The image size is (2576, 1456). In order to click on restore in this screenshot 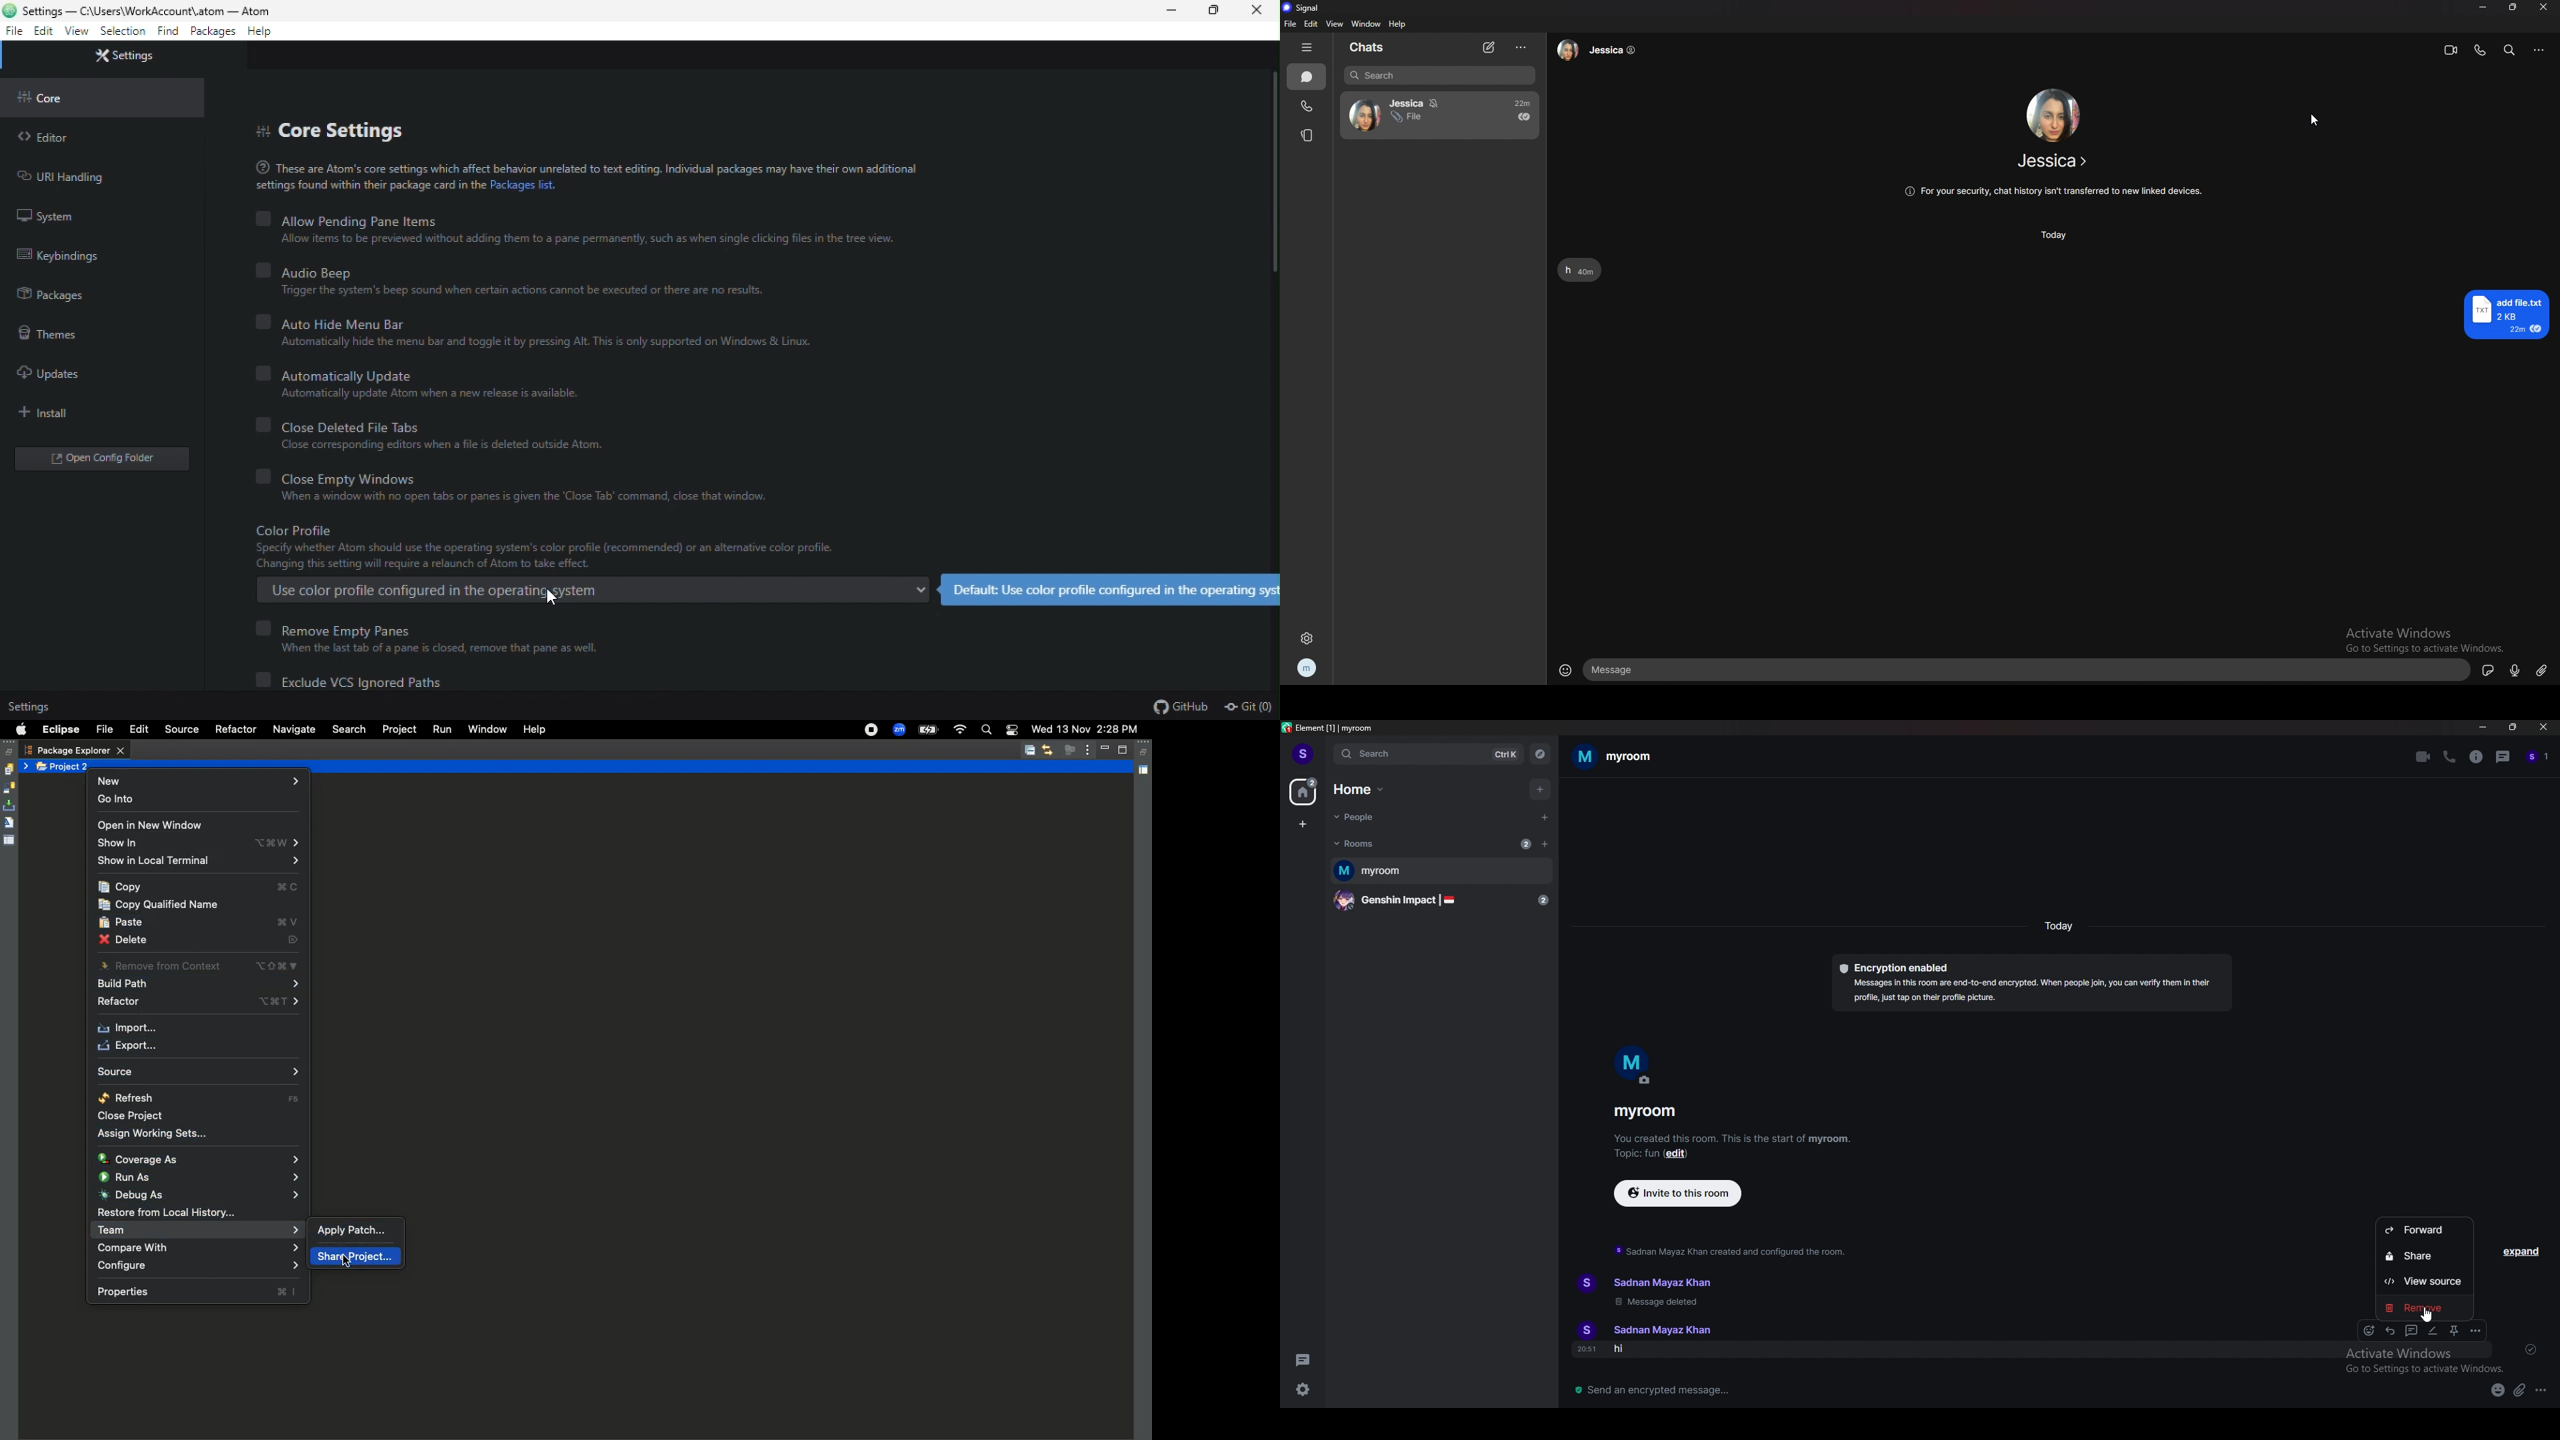, I will do `click(1215, 13)`.